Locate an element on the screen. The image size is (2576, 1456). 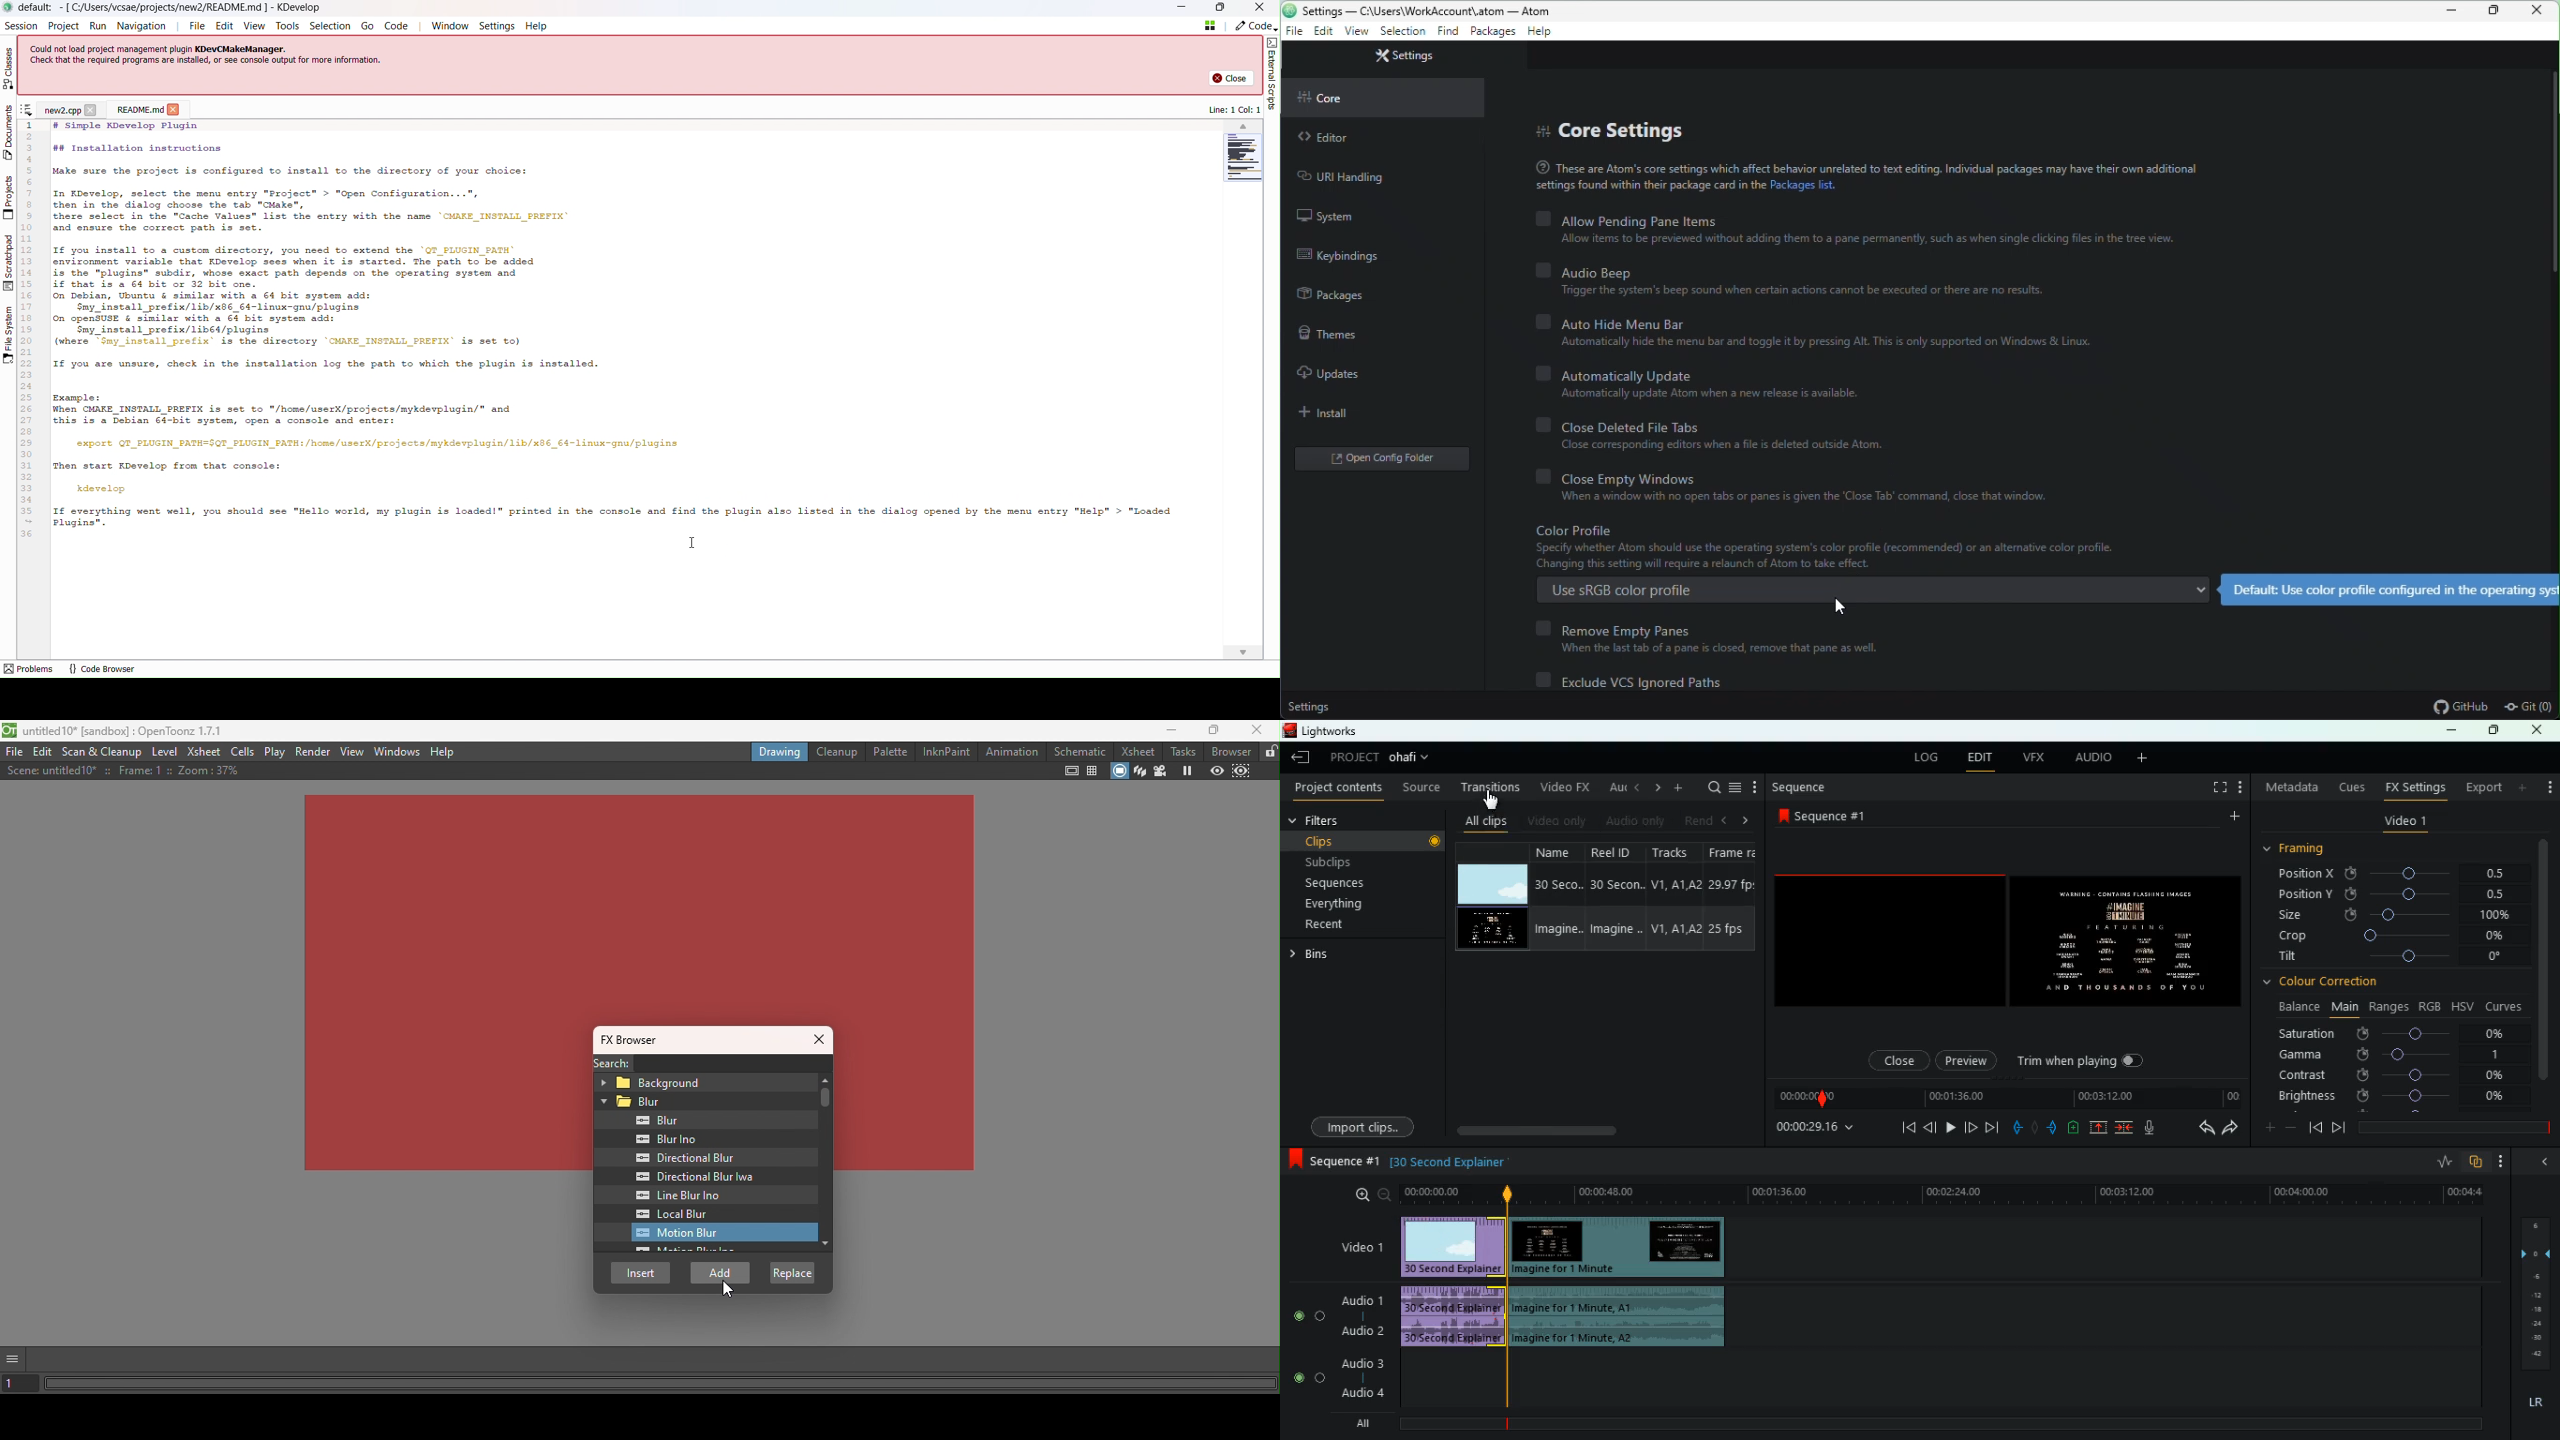
edit is located at coordinates (1323, 34).